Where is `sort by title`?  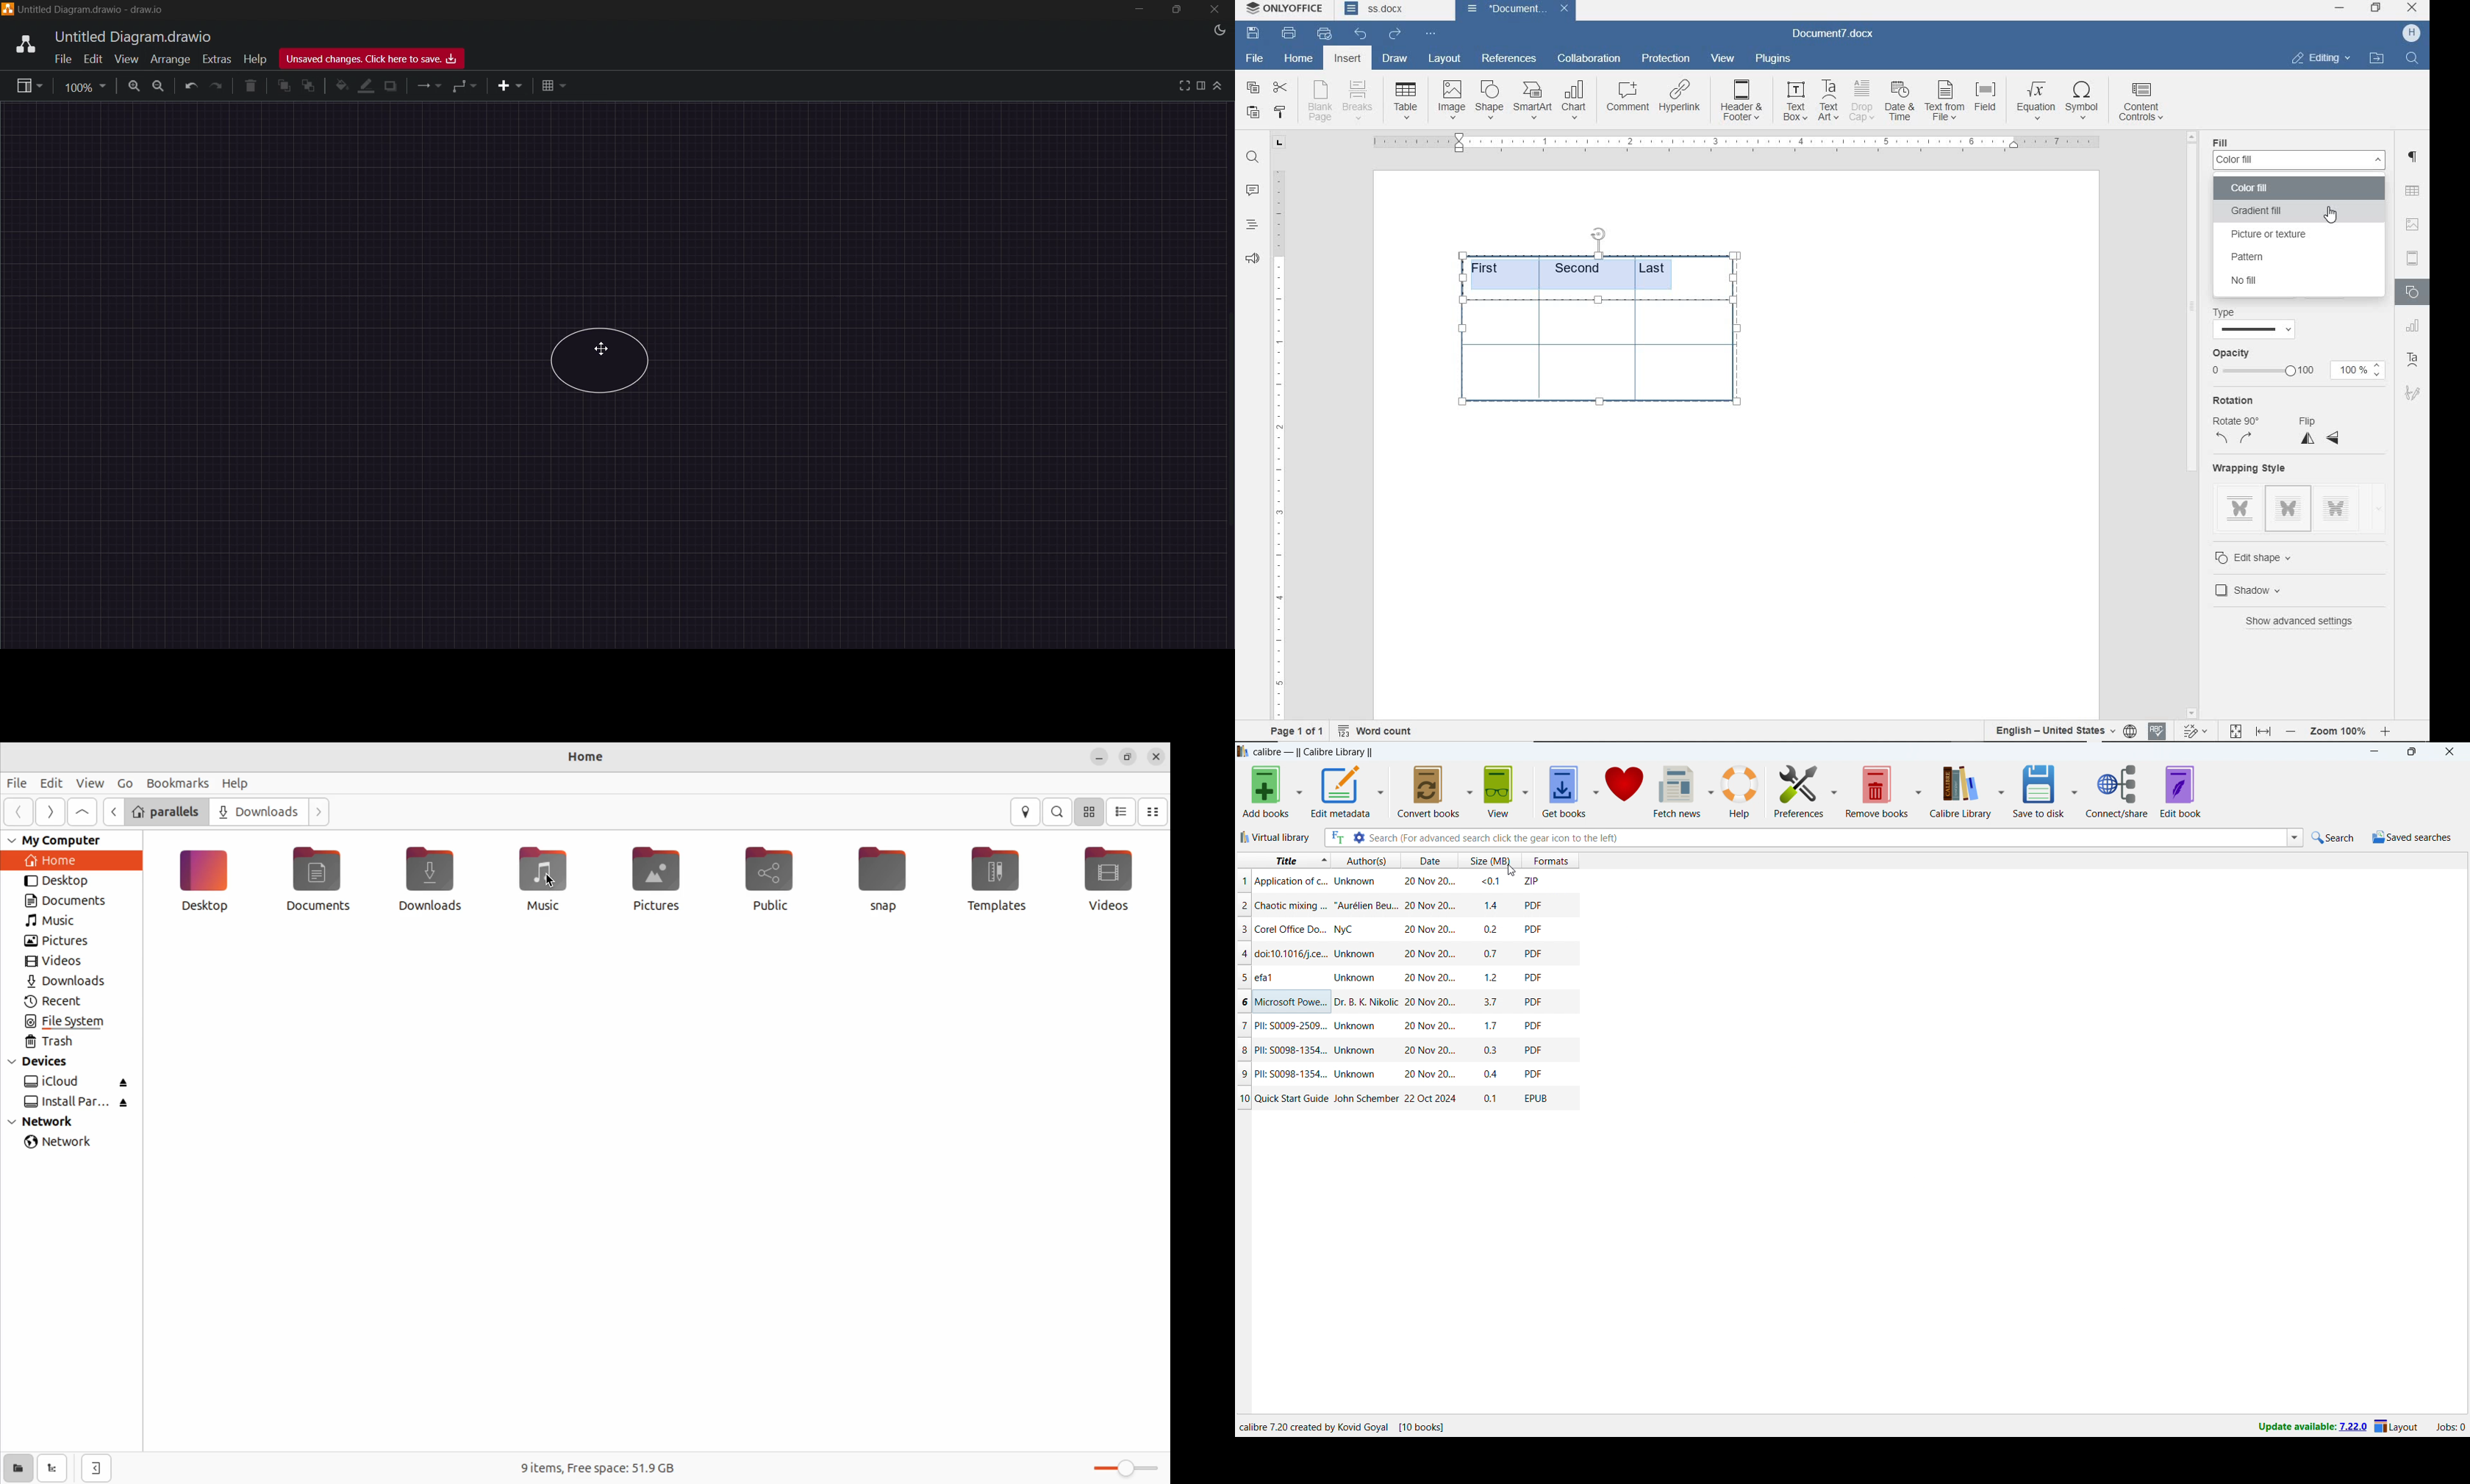
sort by title is located at coordinates (1284, 861).